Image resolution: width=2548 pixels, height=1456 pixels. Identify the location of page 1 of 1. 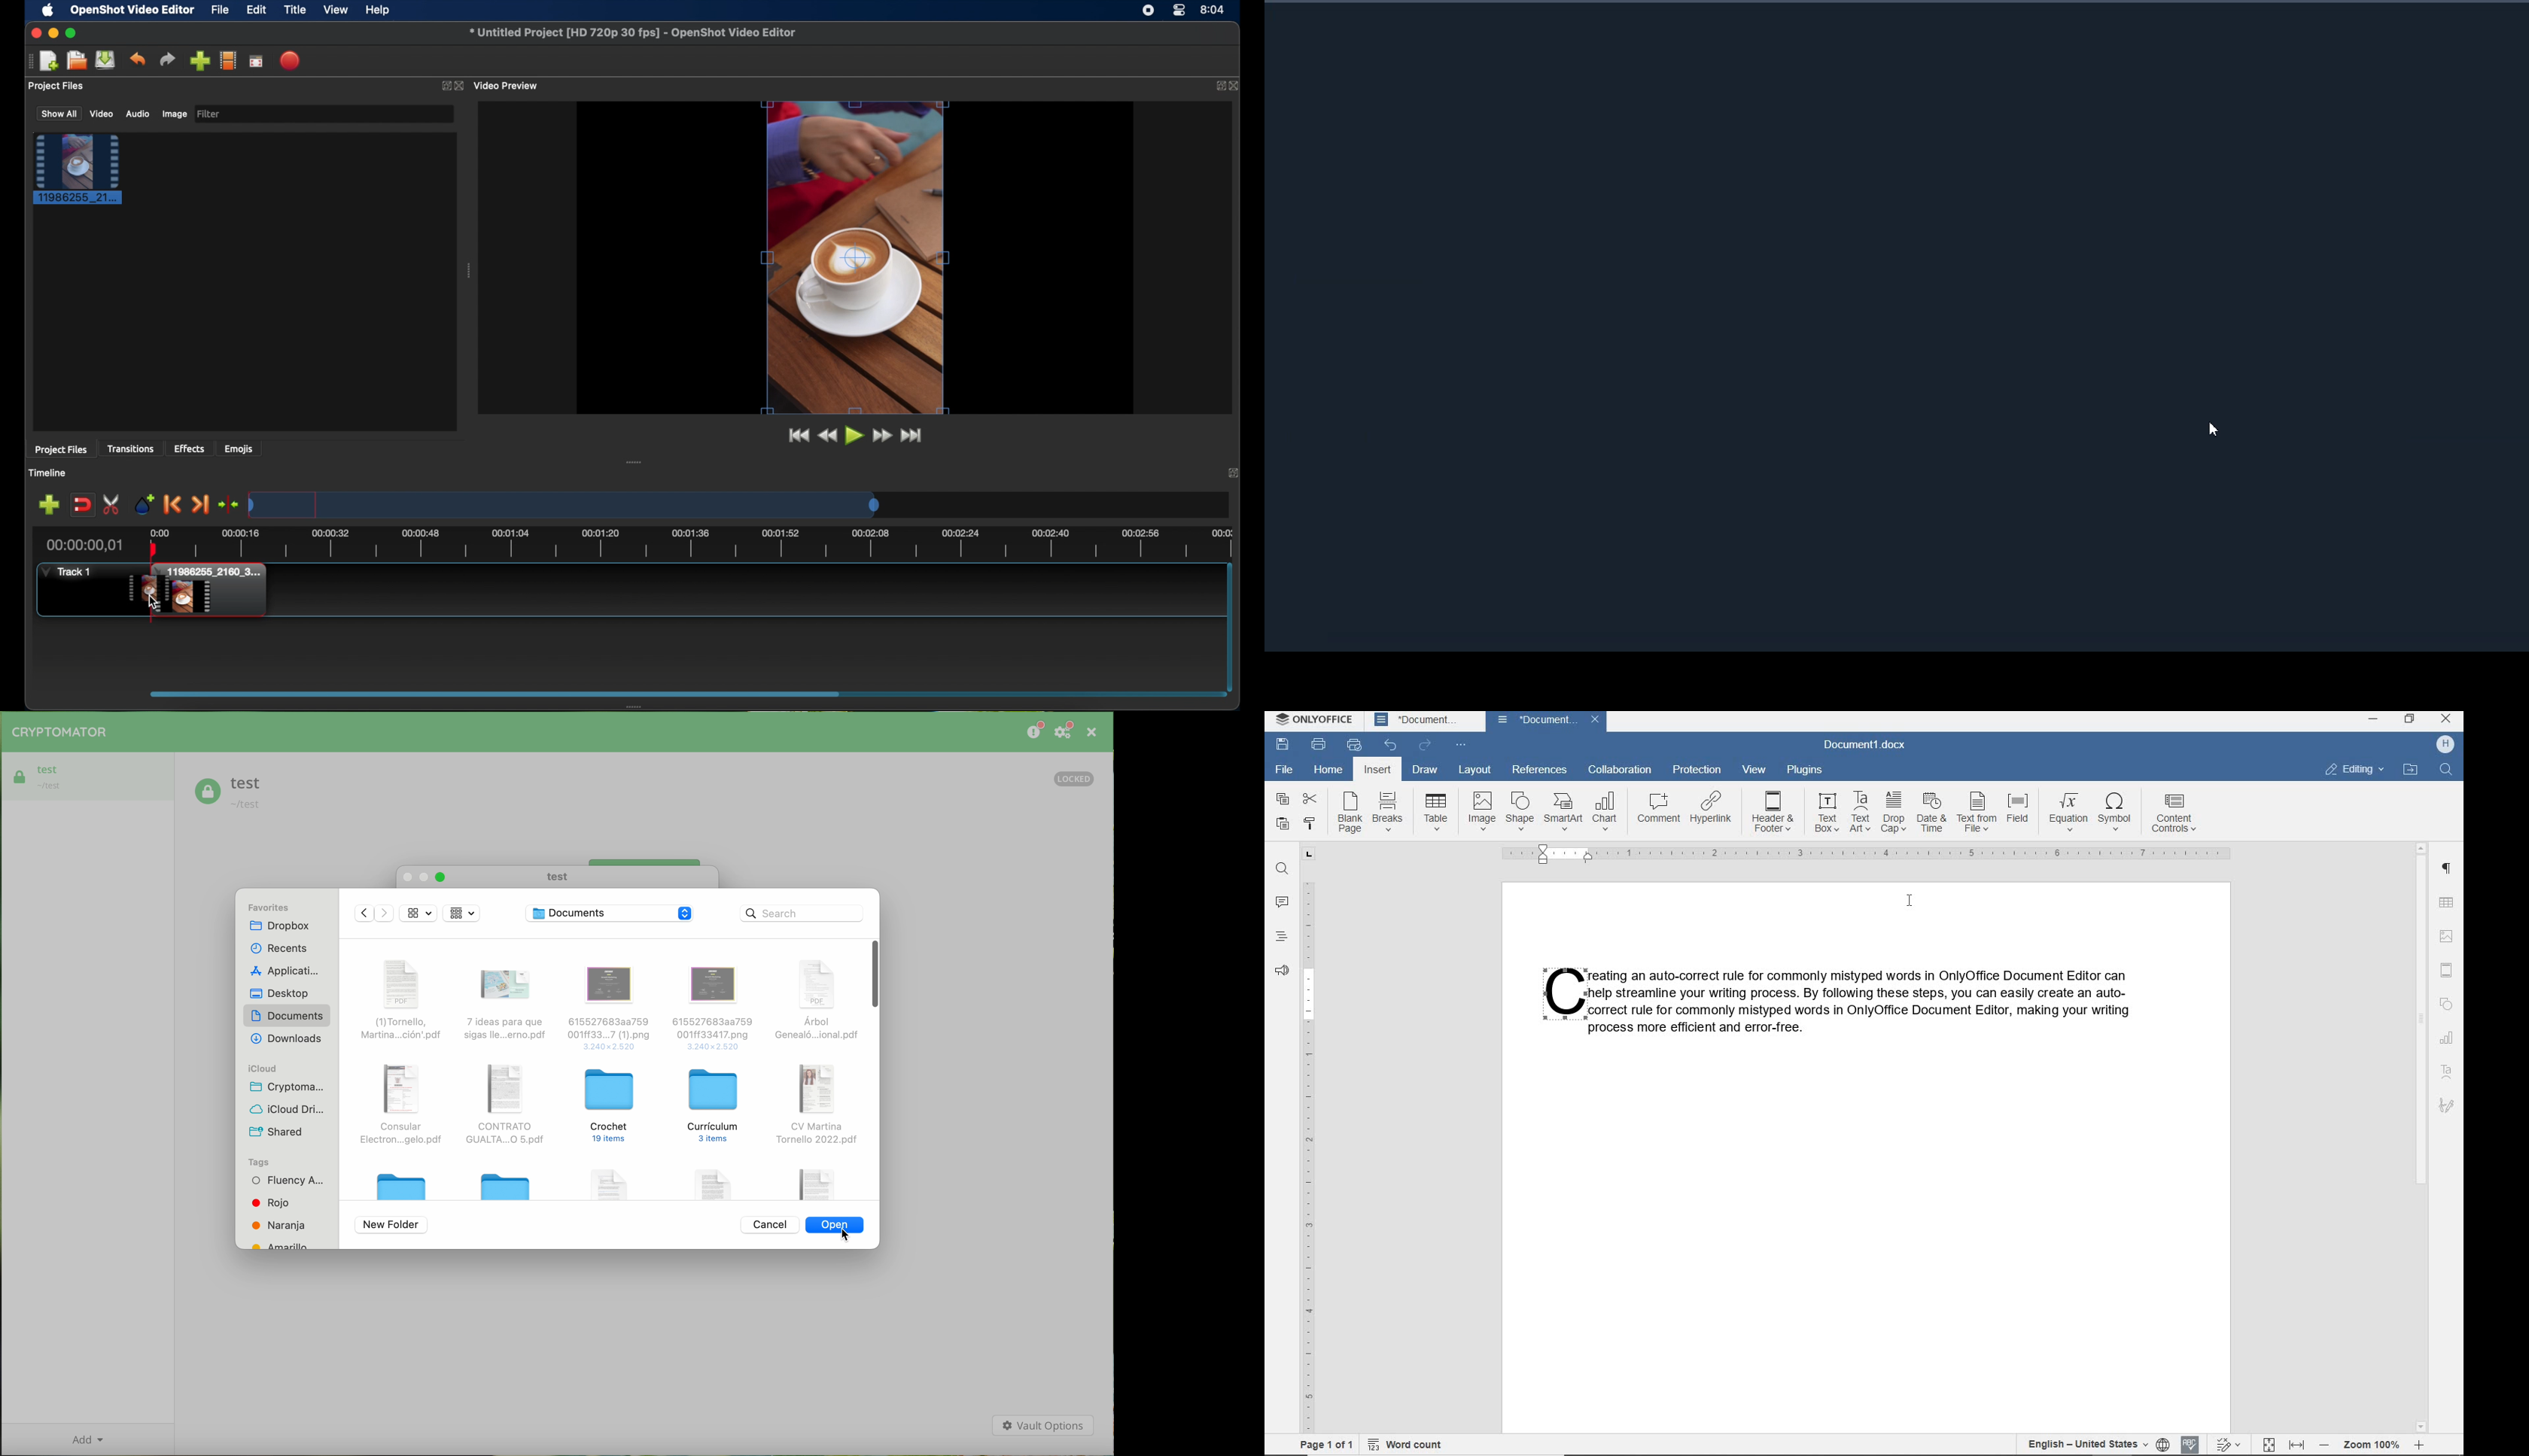
(1325, 1447).